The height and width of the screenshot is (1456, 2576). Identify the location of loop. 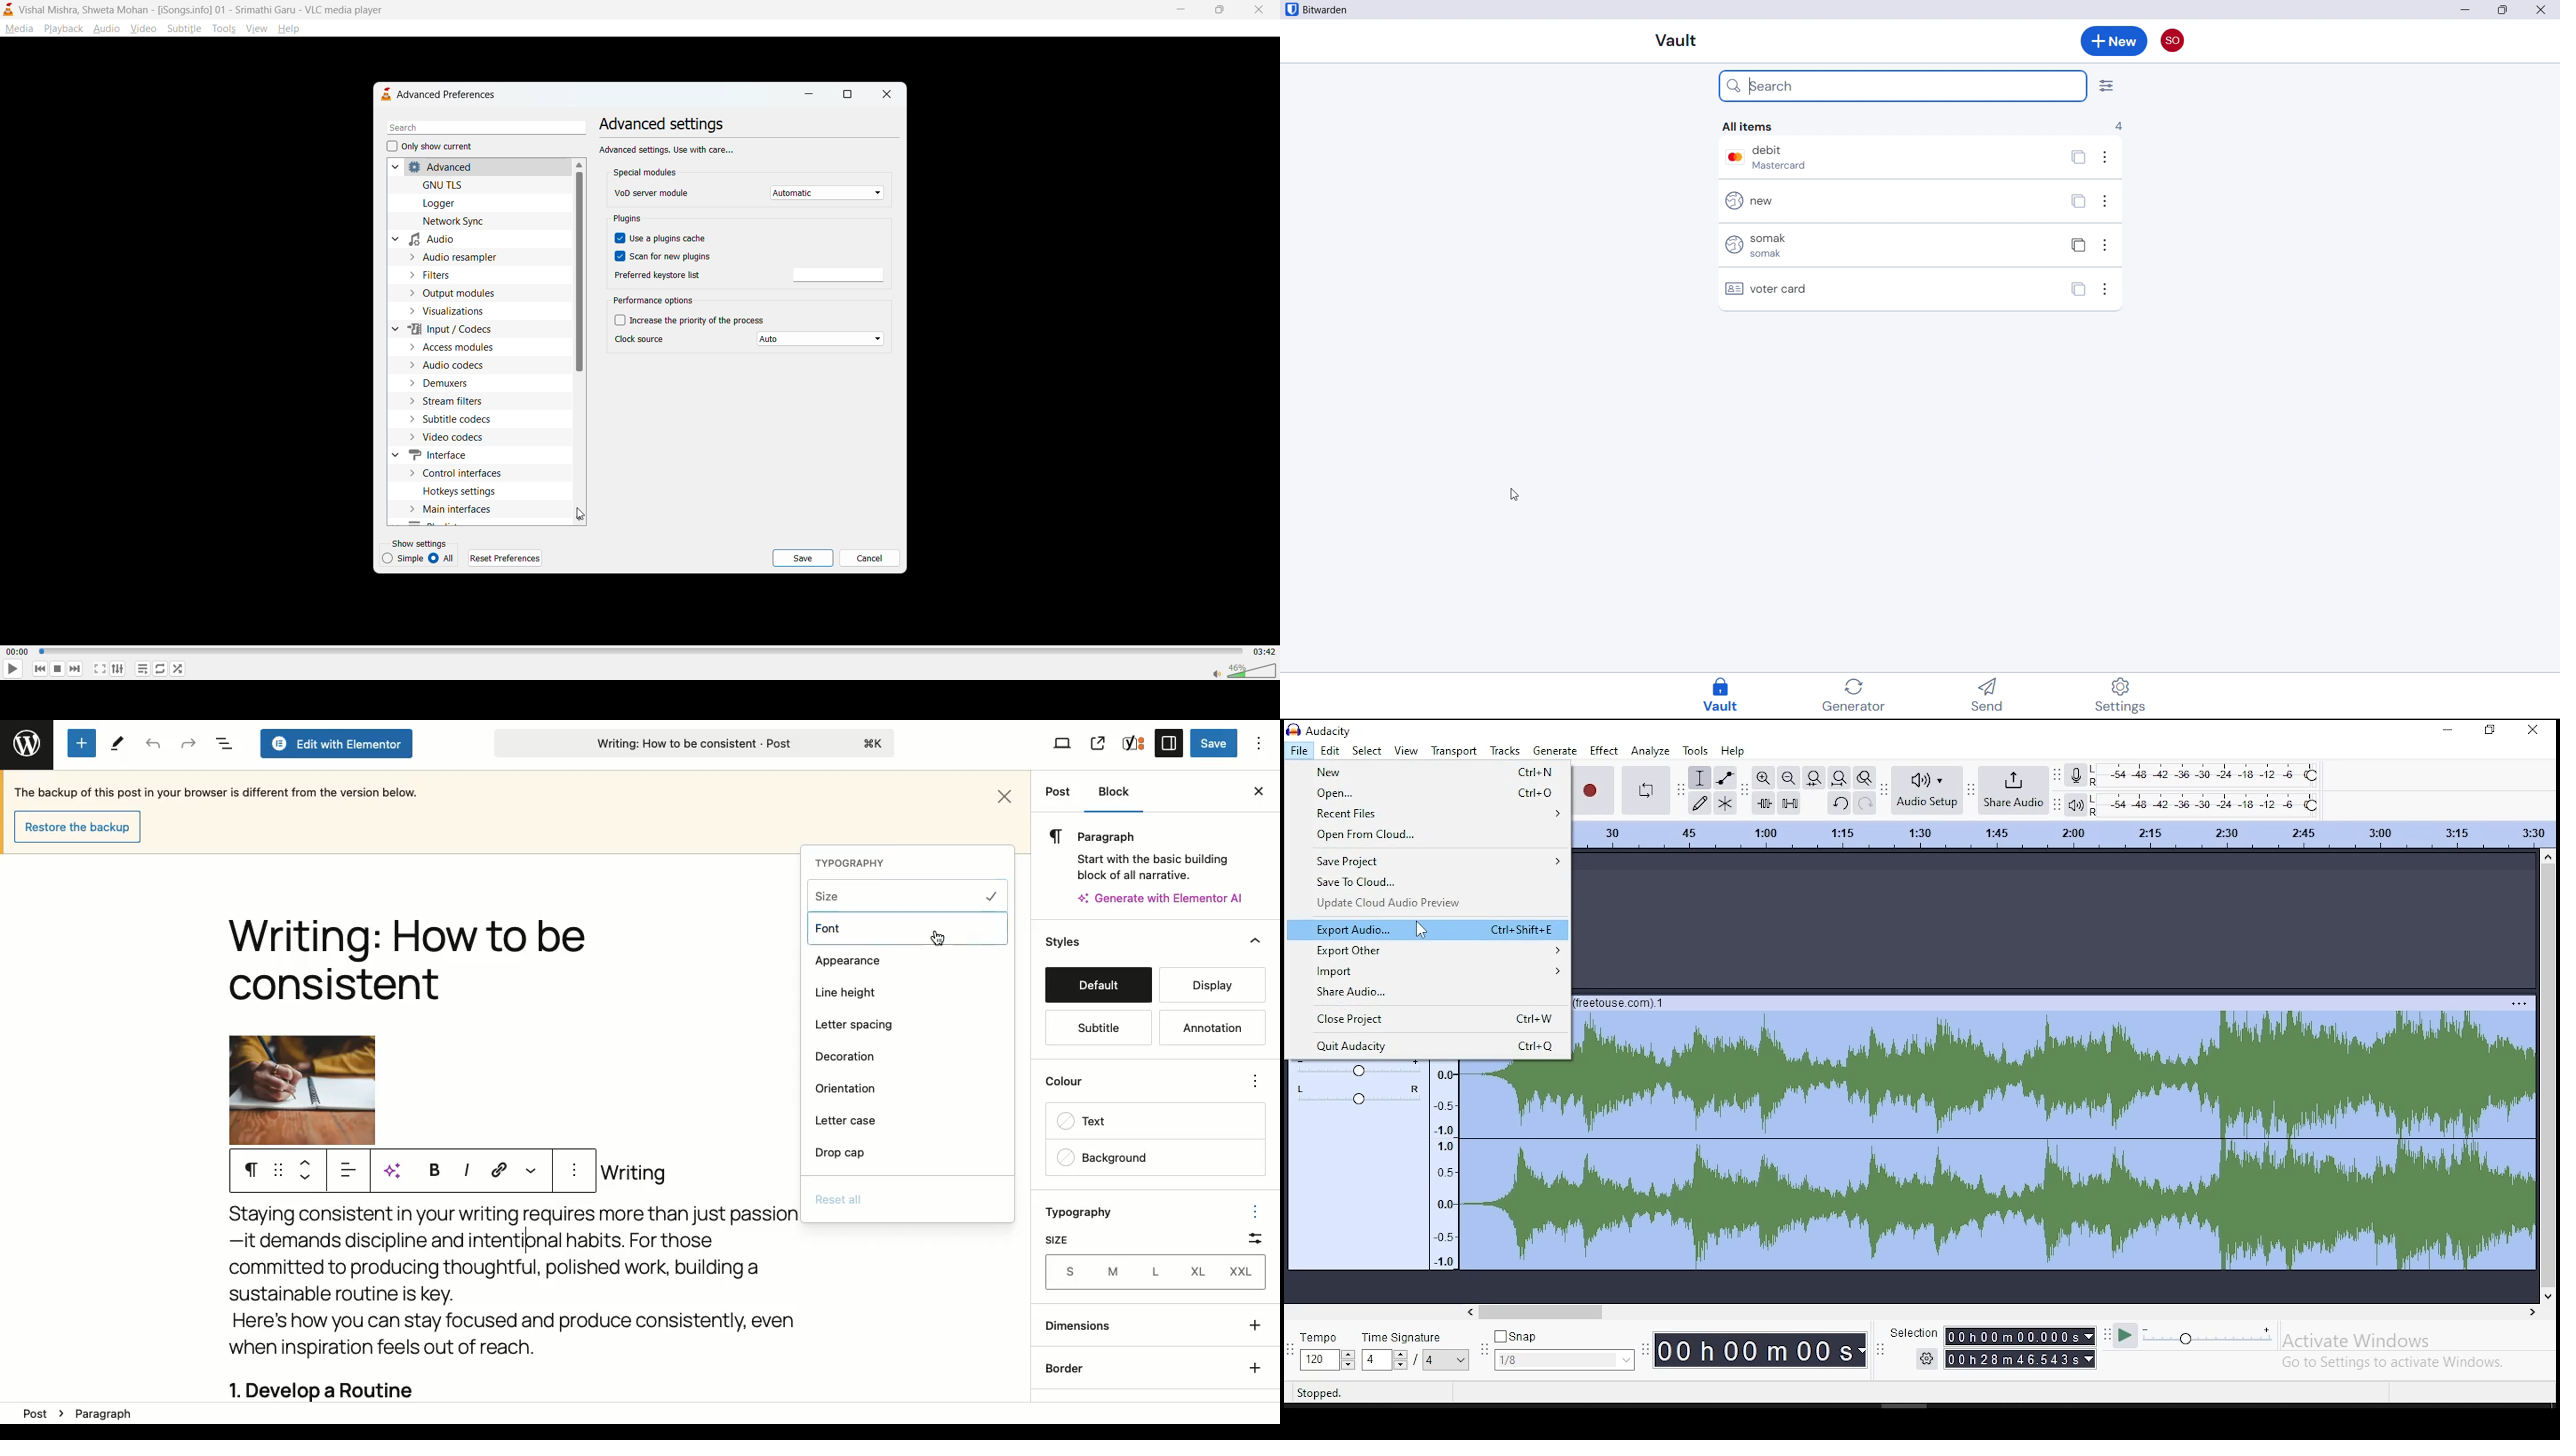
(158, 668).